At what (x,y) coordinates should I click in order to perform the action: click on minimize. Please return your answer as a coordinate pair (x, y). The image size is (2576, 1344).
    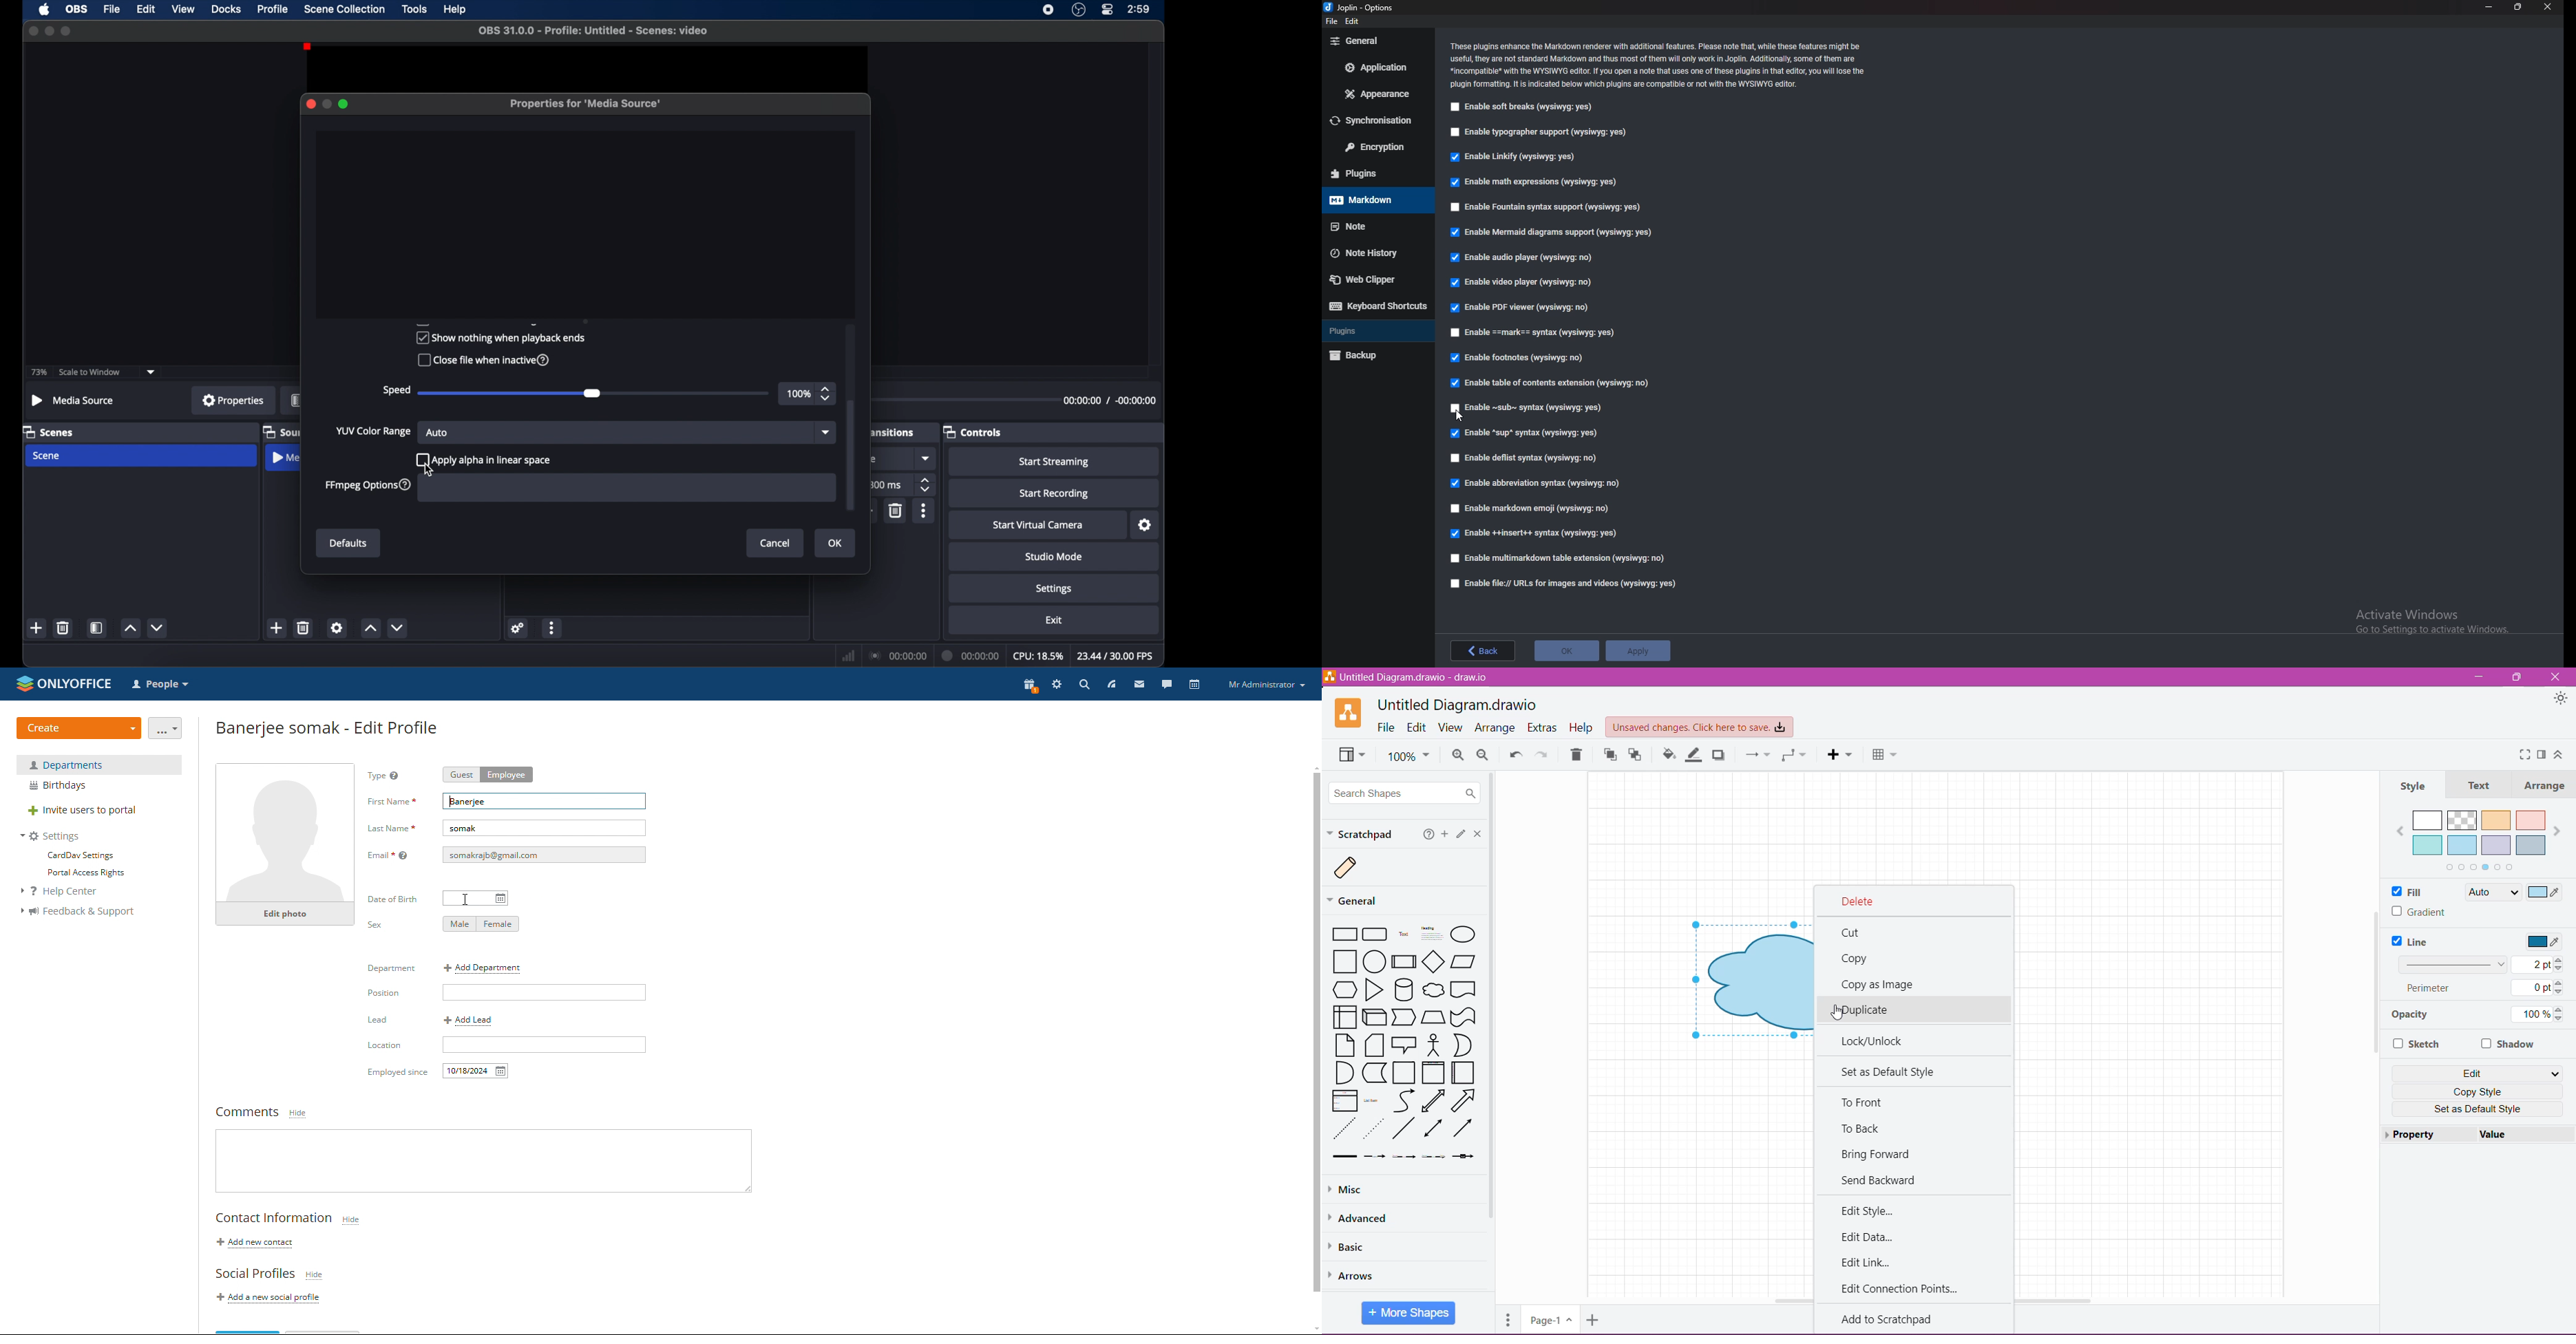
    Looking at the image, I should click on (49, 31).